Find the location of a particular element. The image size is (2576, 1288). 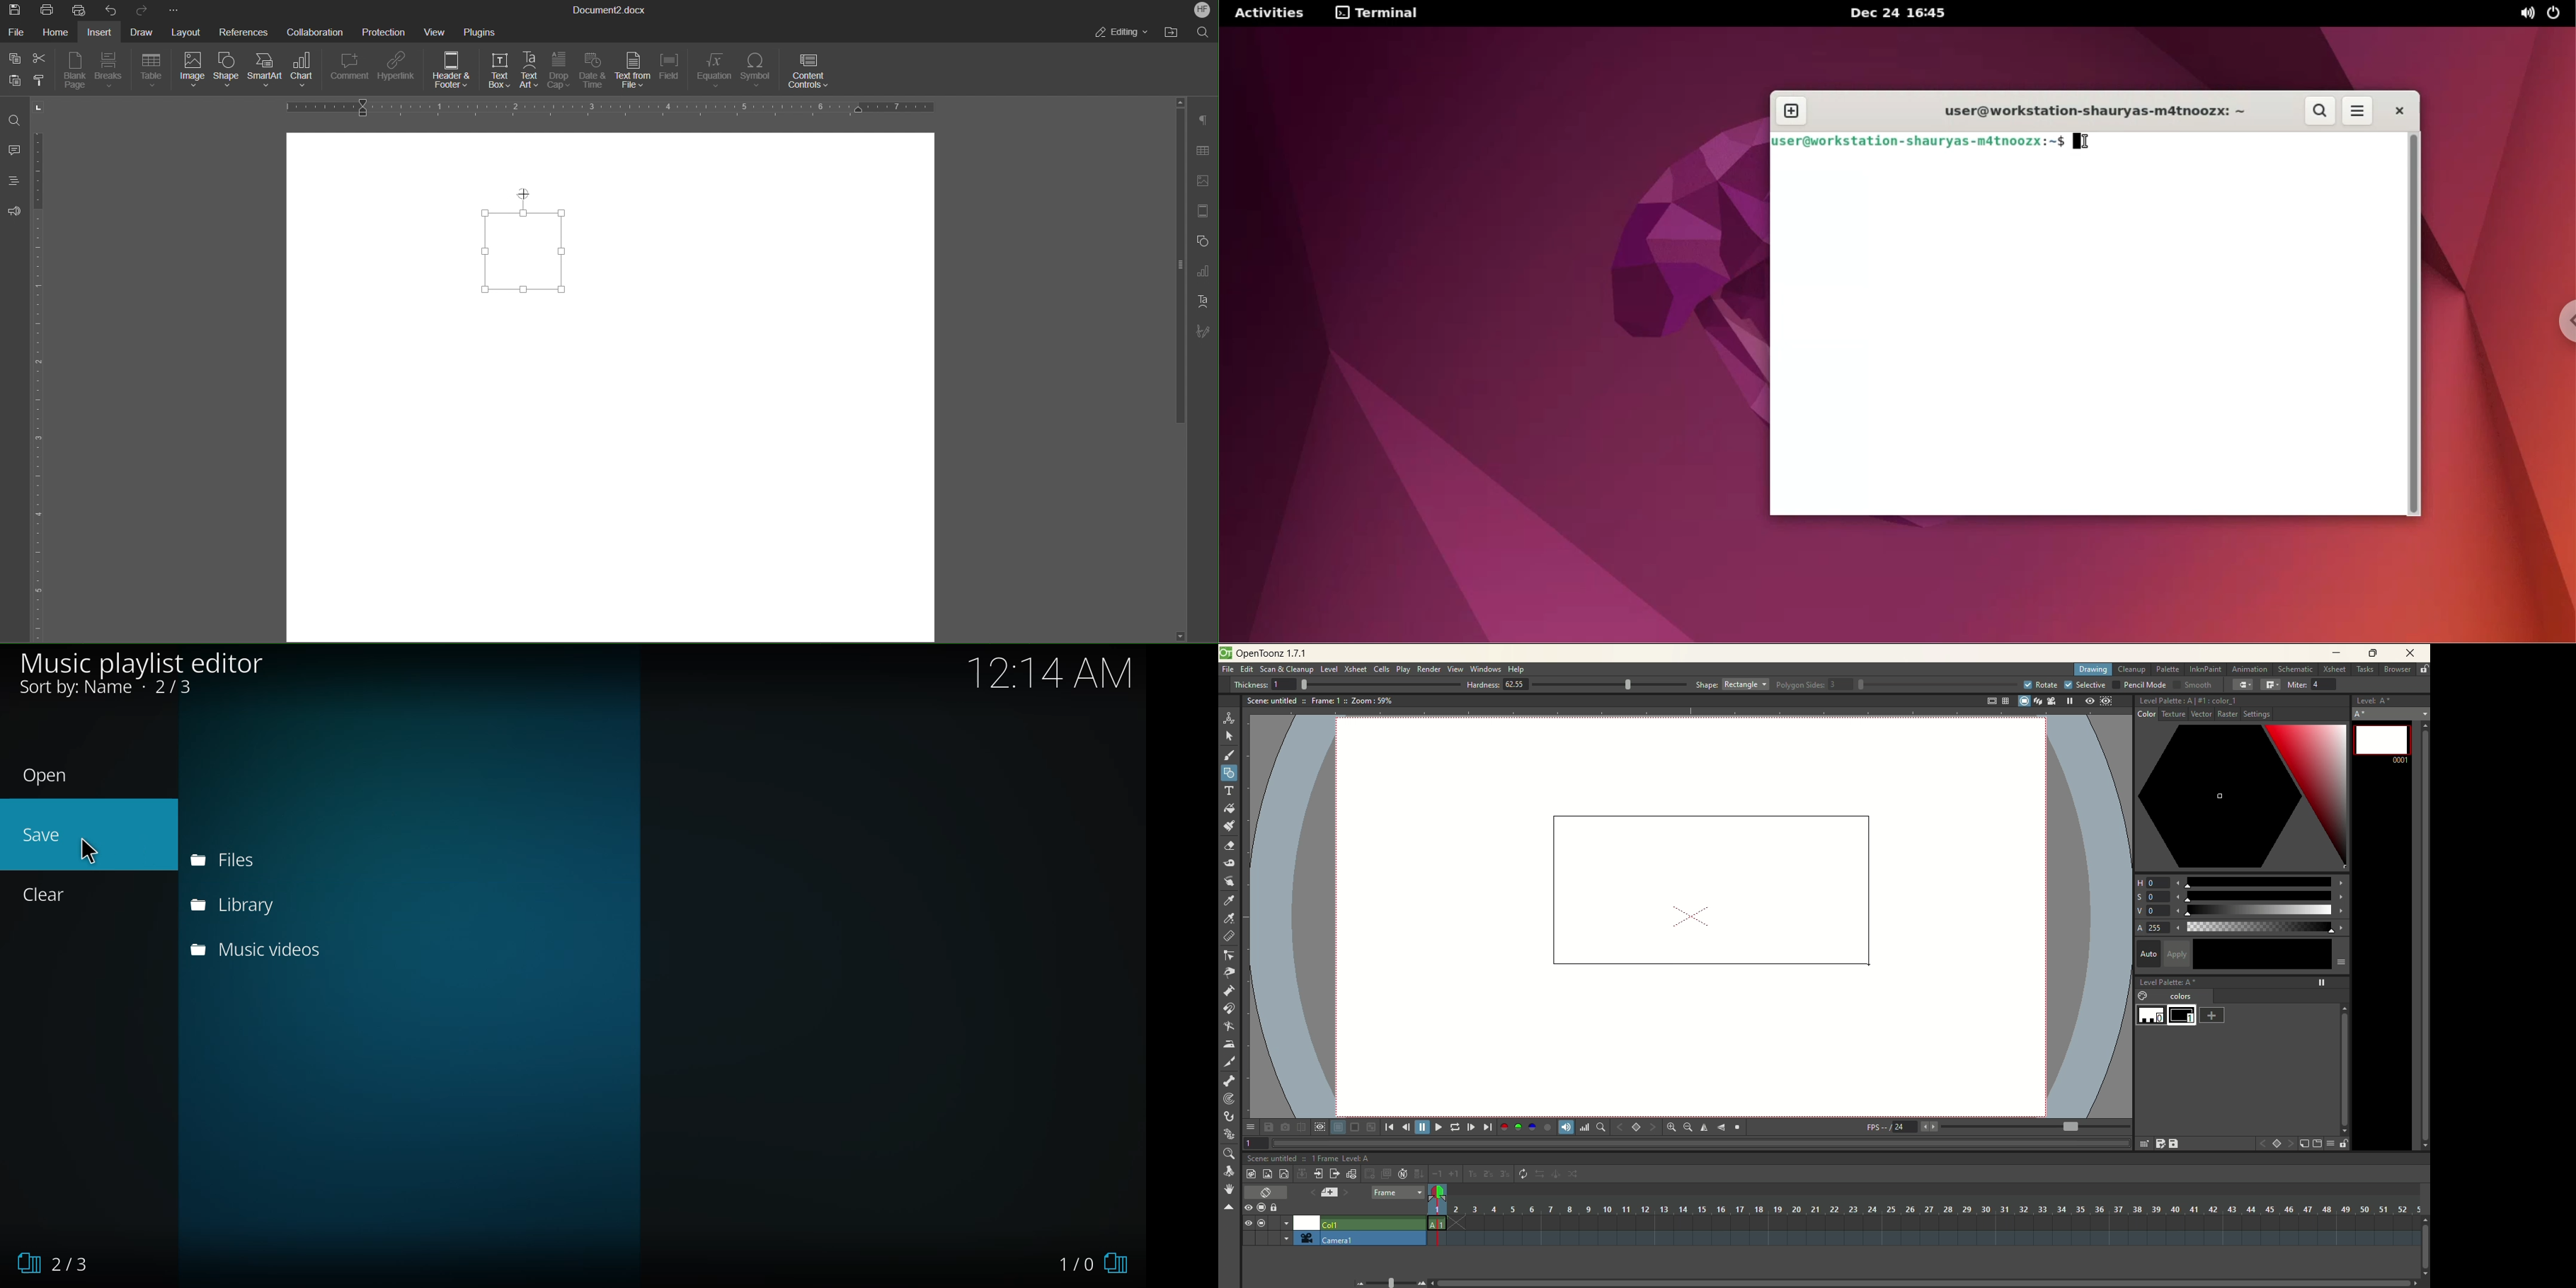

random is located at coordinates (1577, 1176).